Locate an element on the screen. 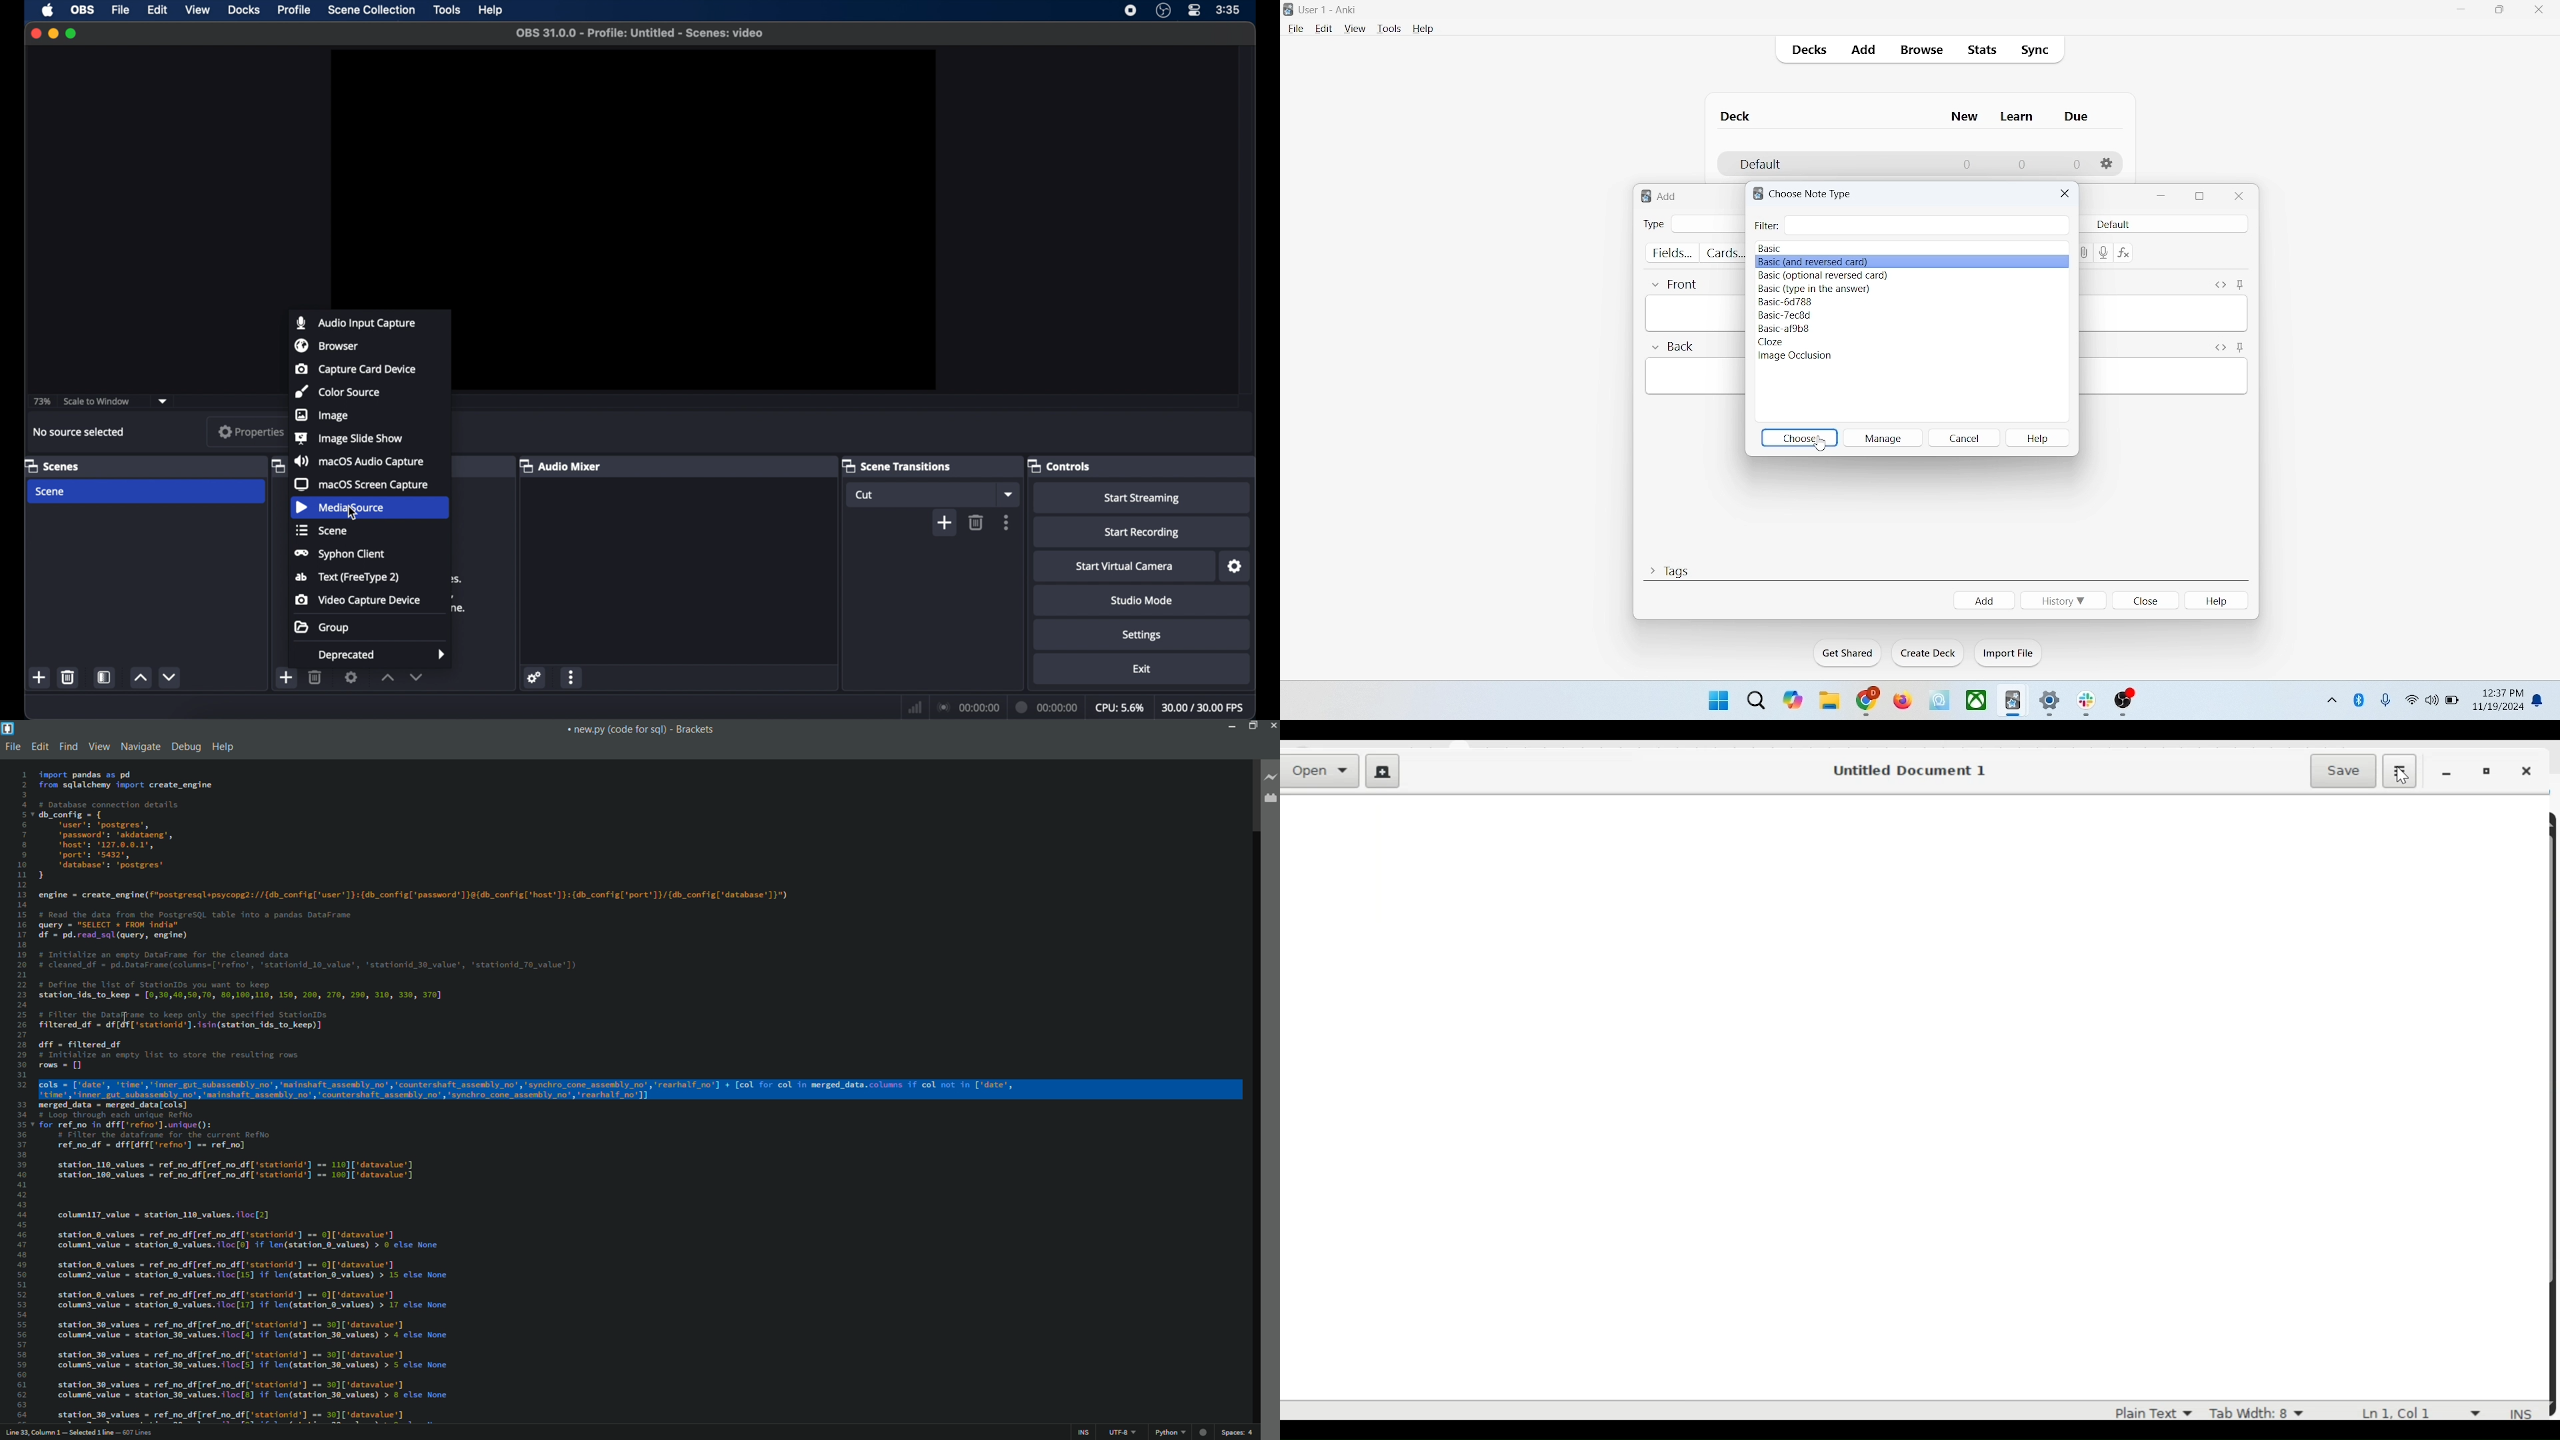  73% is located at coordinates (41, 401).